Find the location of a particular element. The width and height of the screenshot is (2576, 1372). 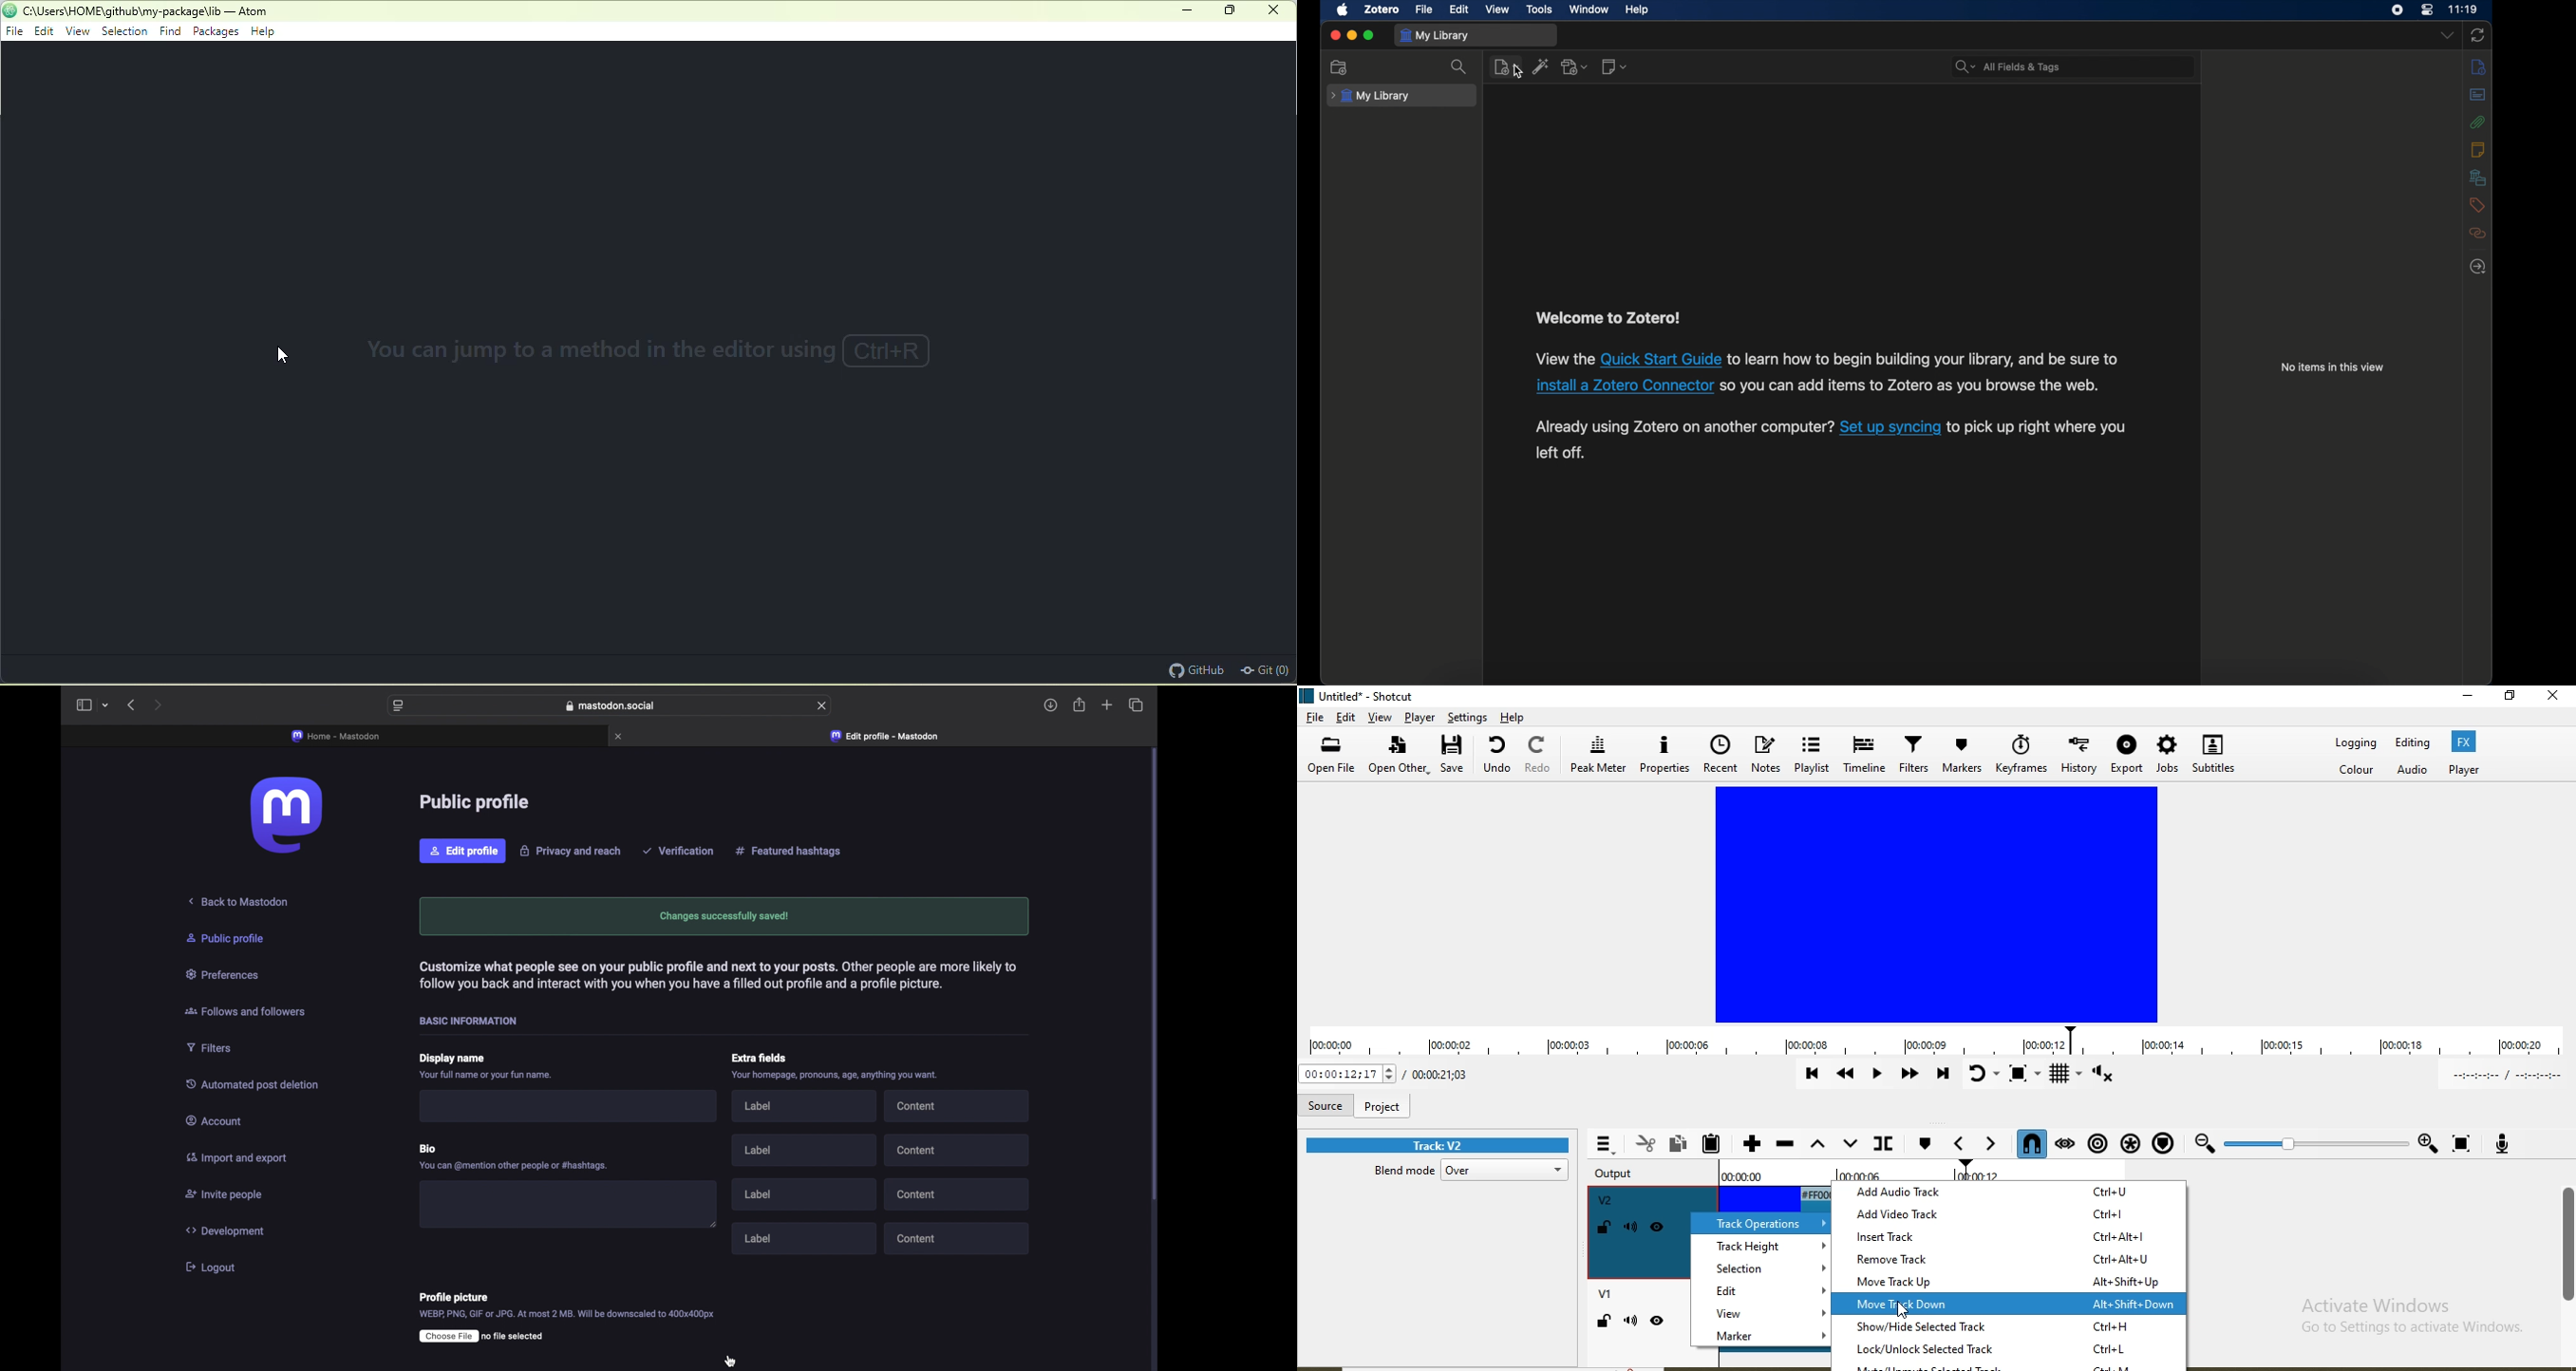

libraries is located at coordinates (2478, 177).